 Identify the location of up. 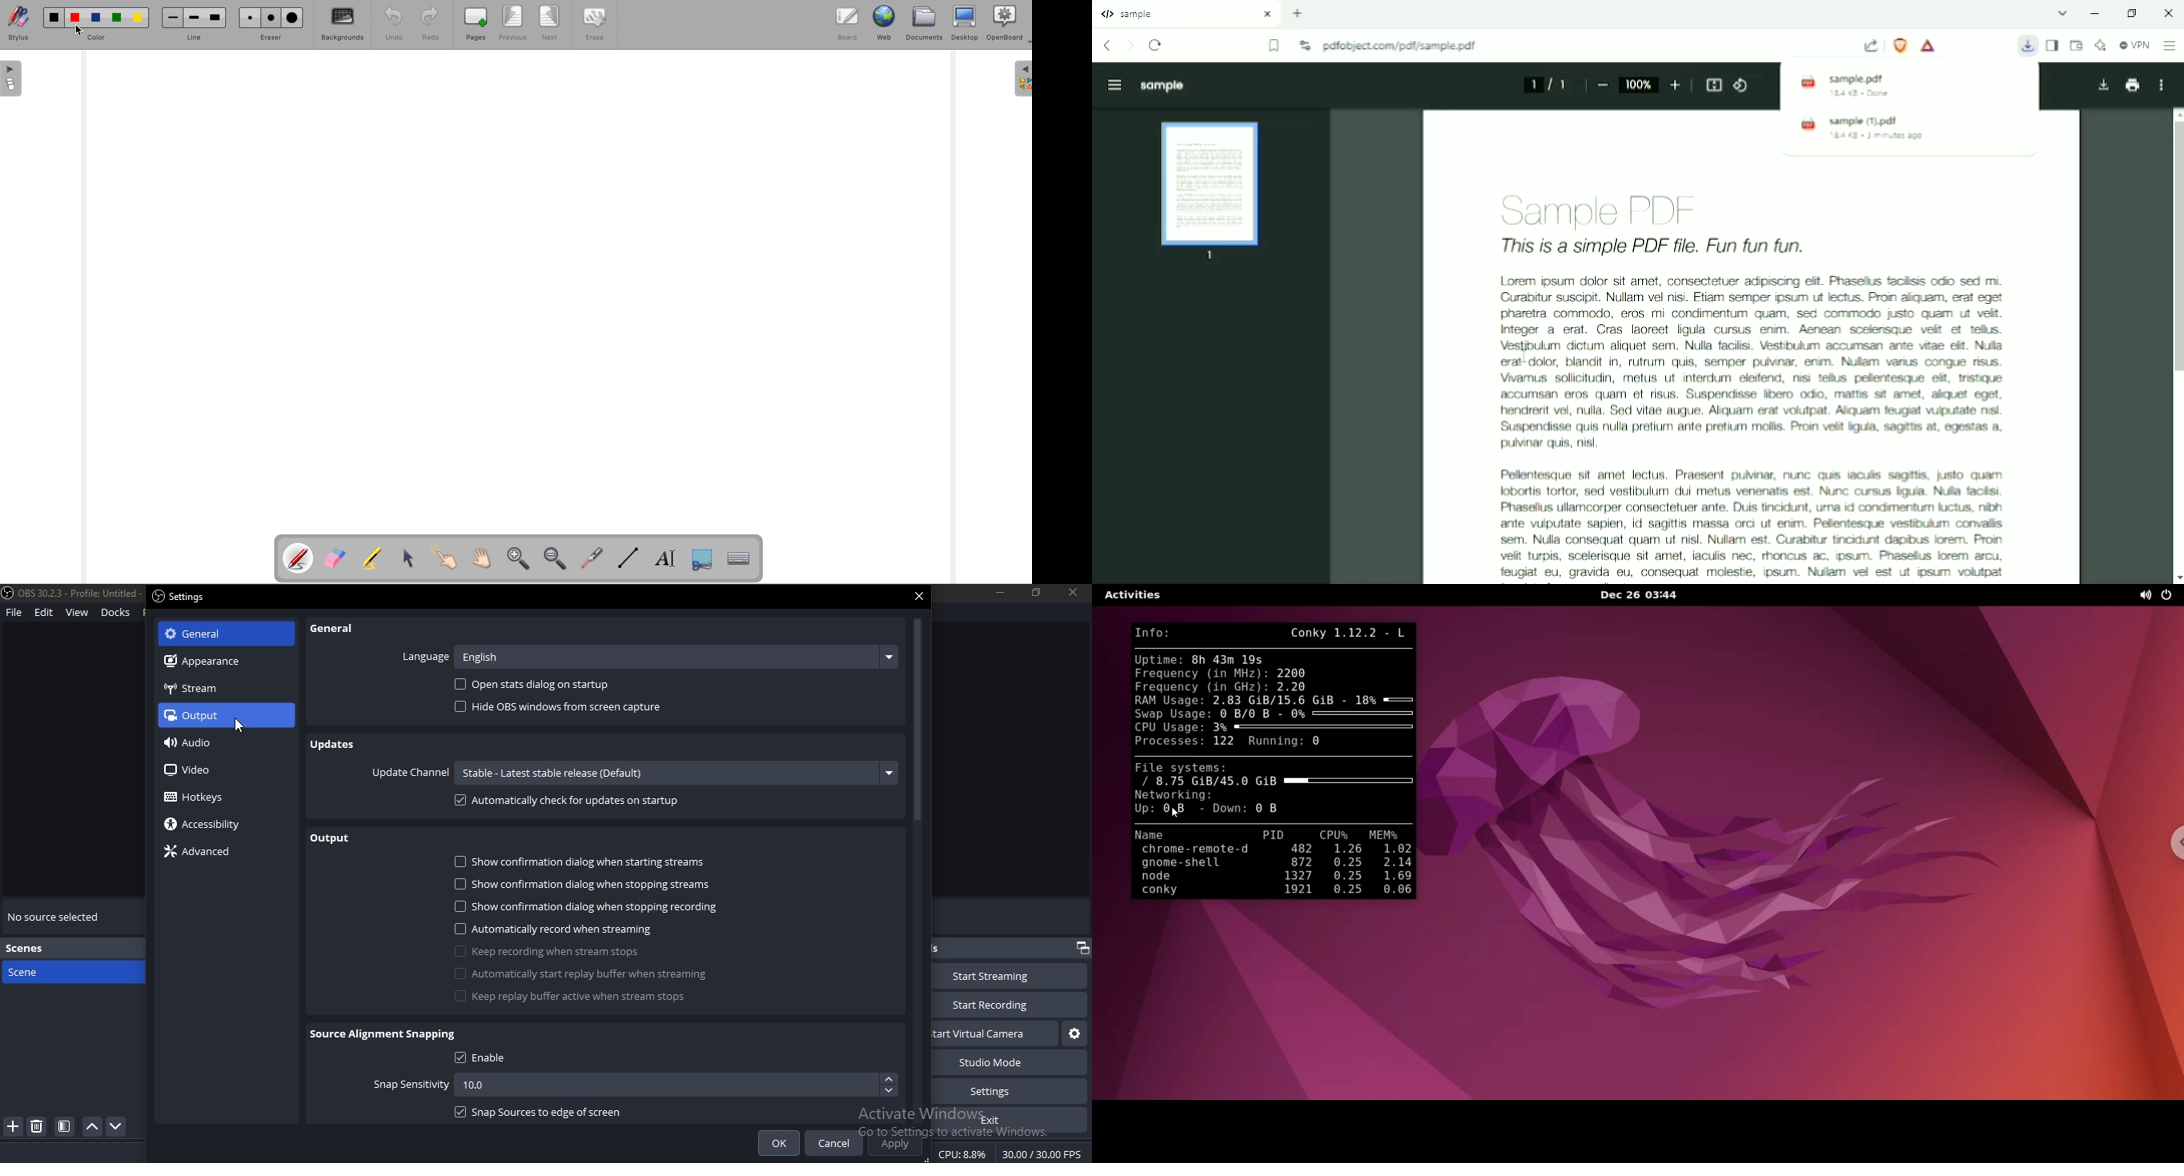
(889, 1080).